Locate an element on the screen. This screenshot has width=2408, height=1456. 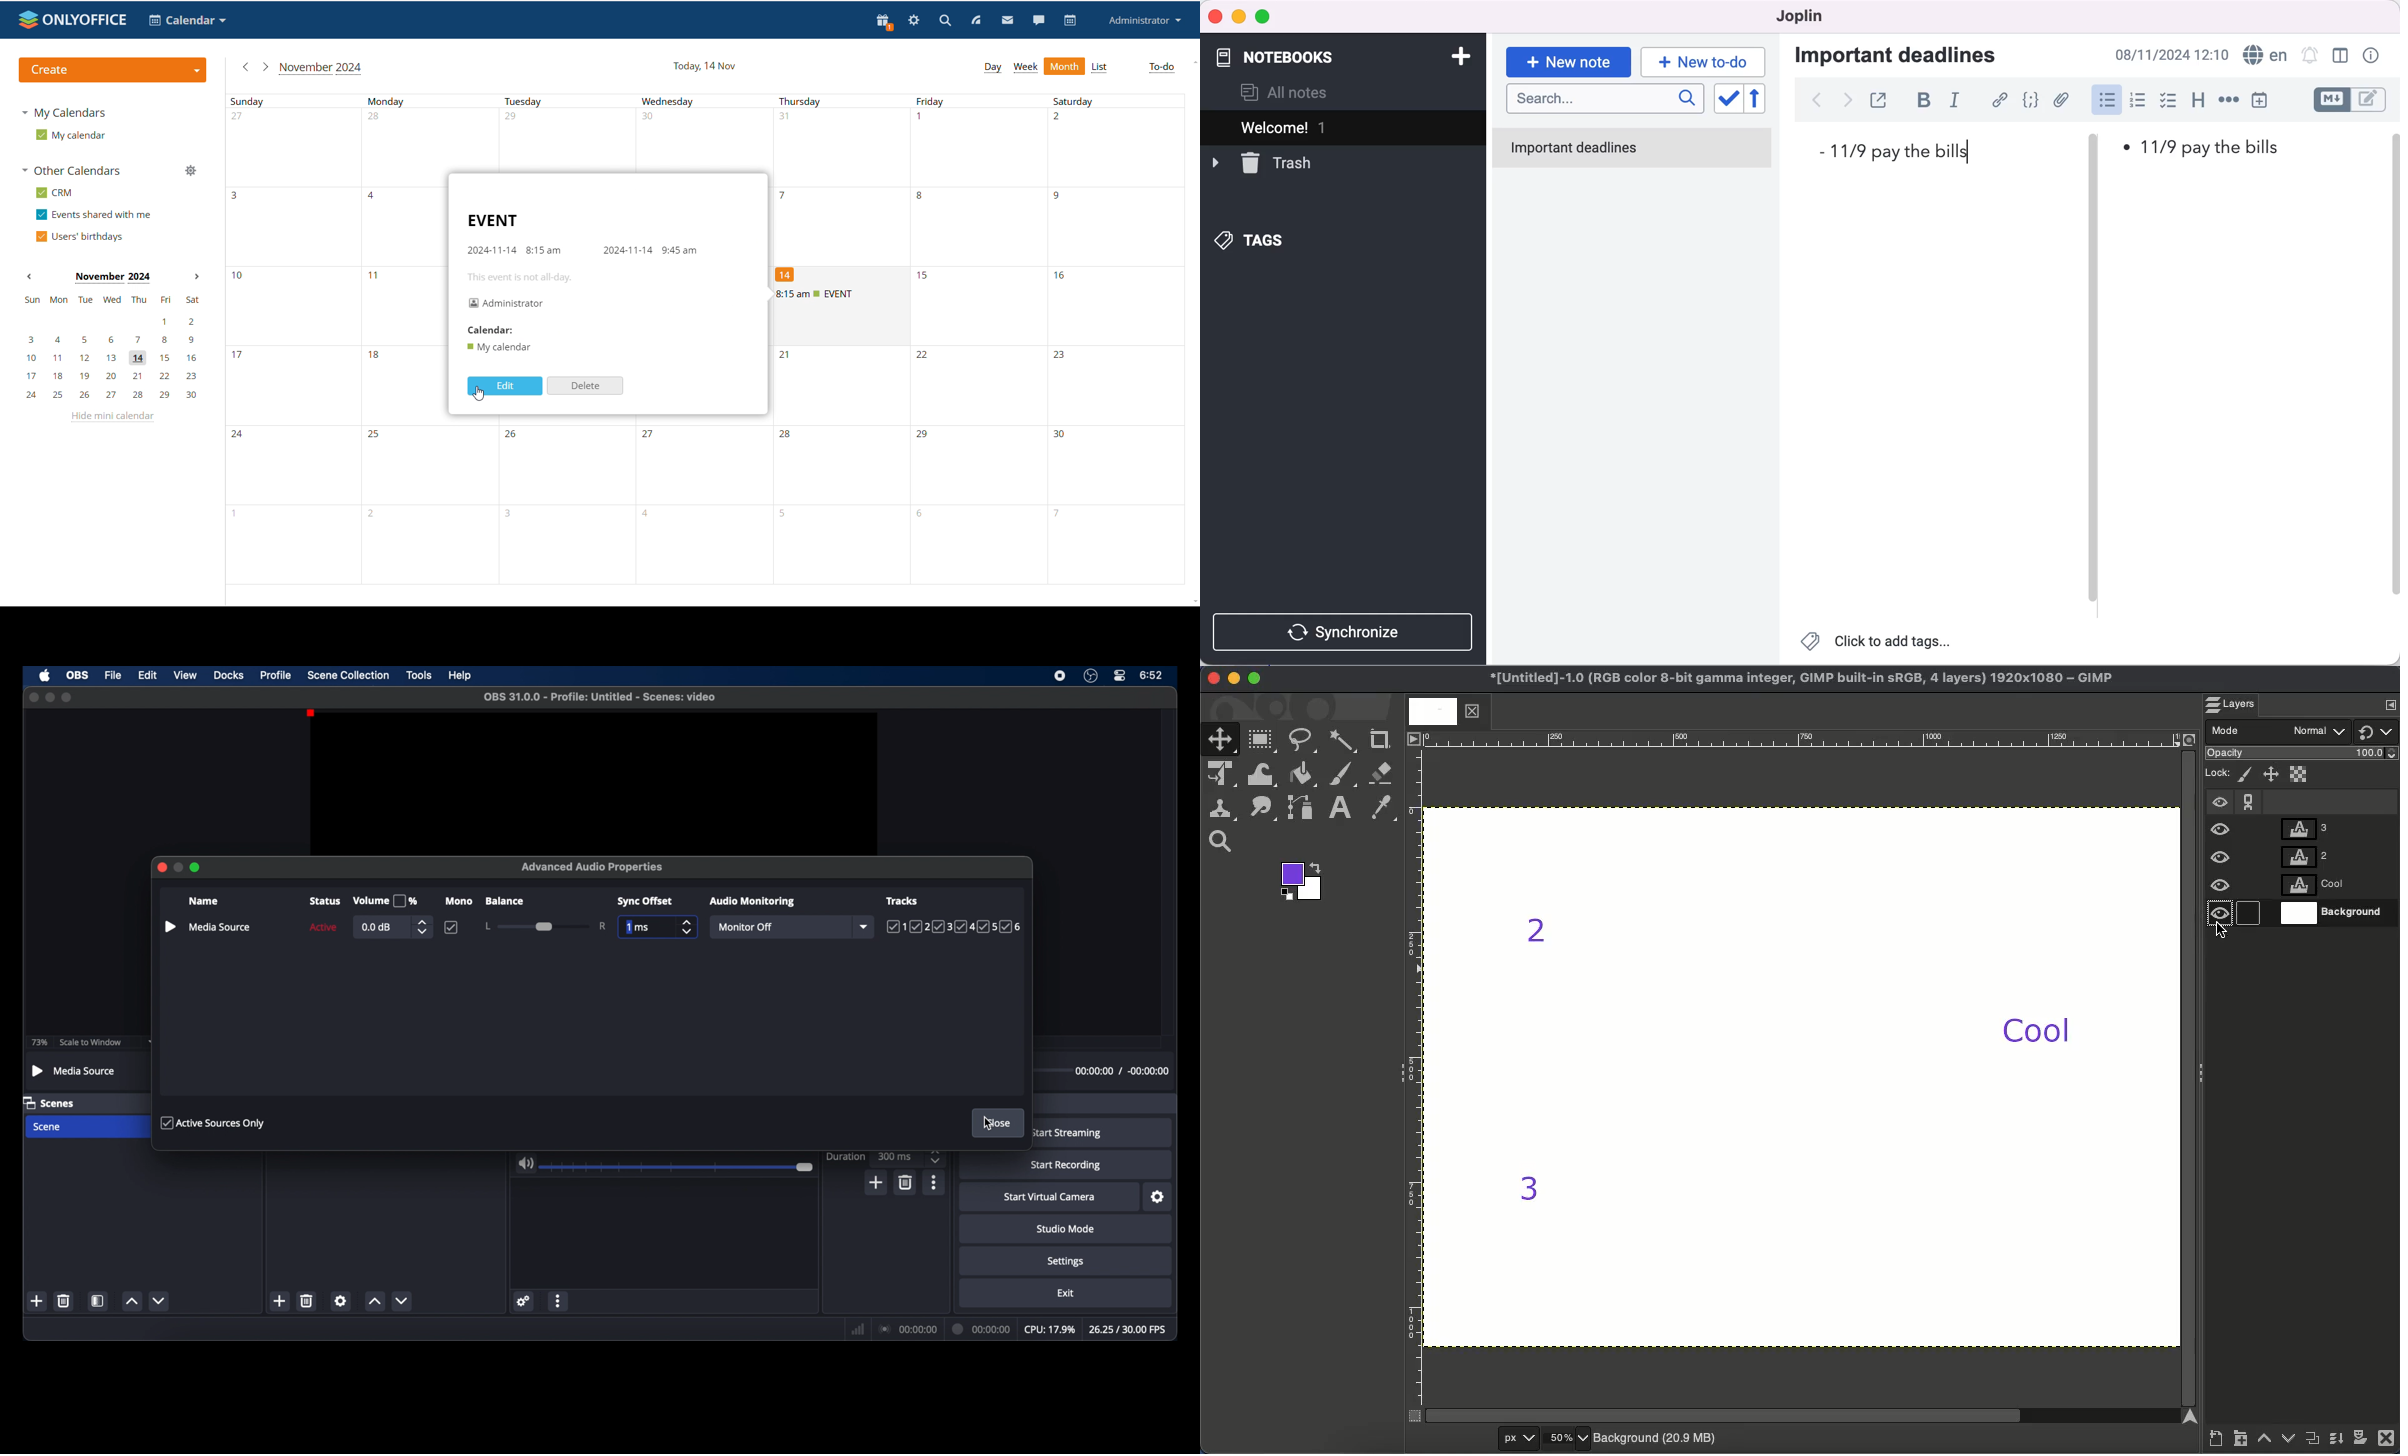
events shared with me is located at coordinates (94, 215).